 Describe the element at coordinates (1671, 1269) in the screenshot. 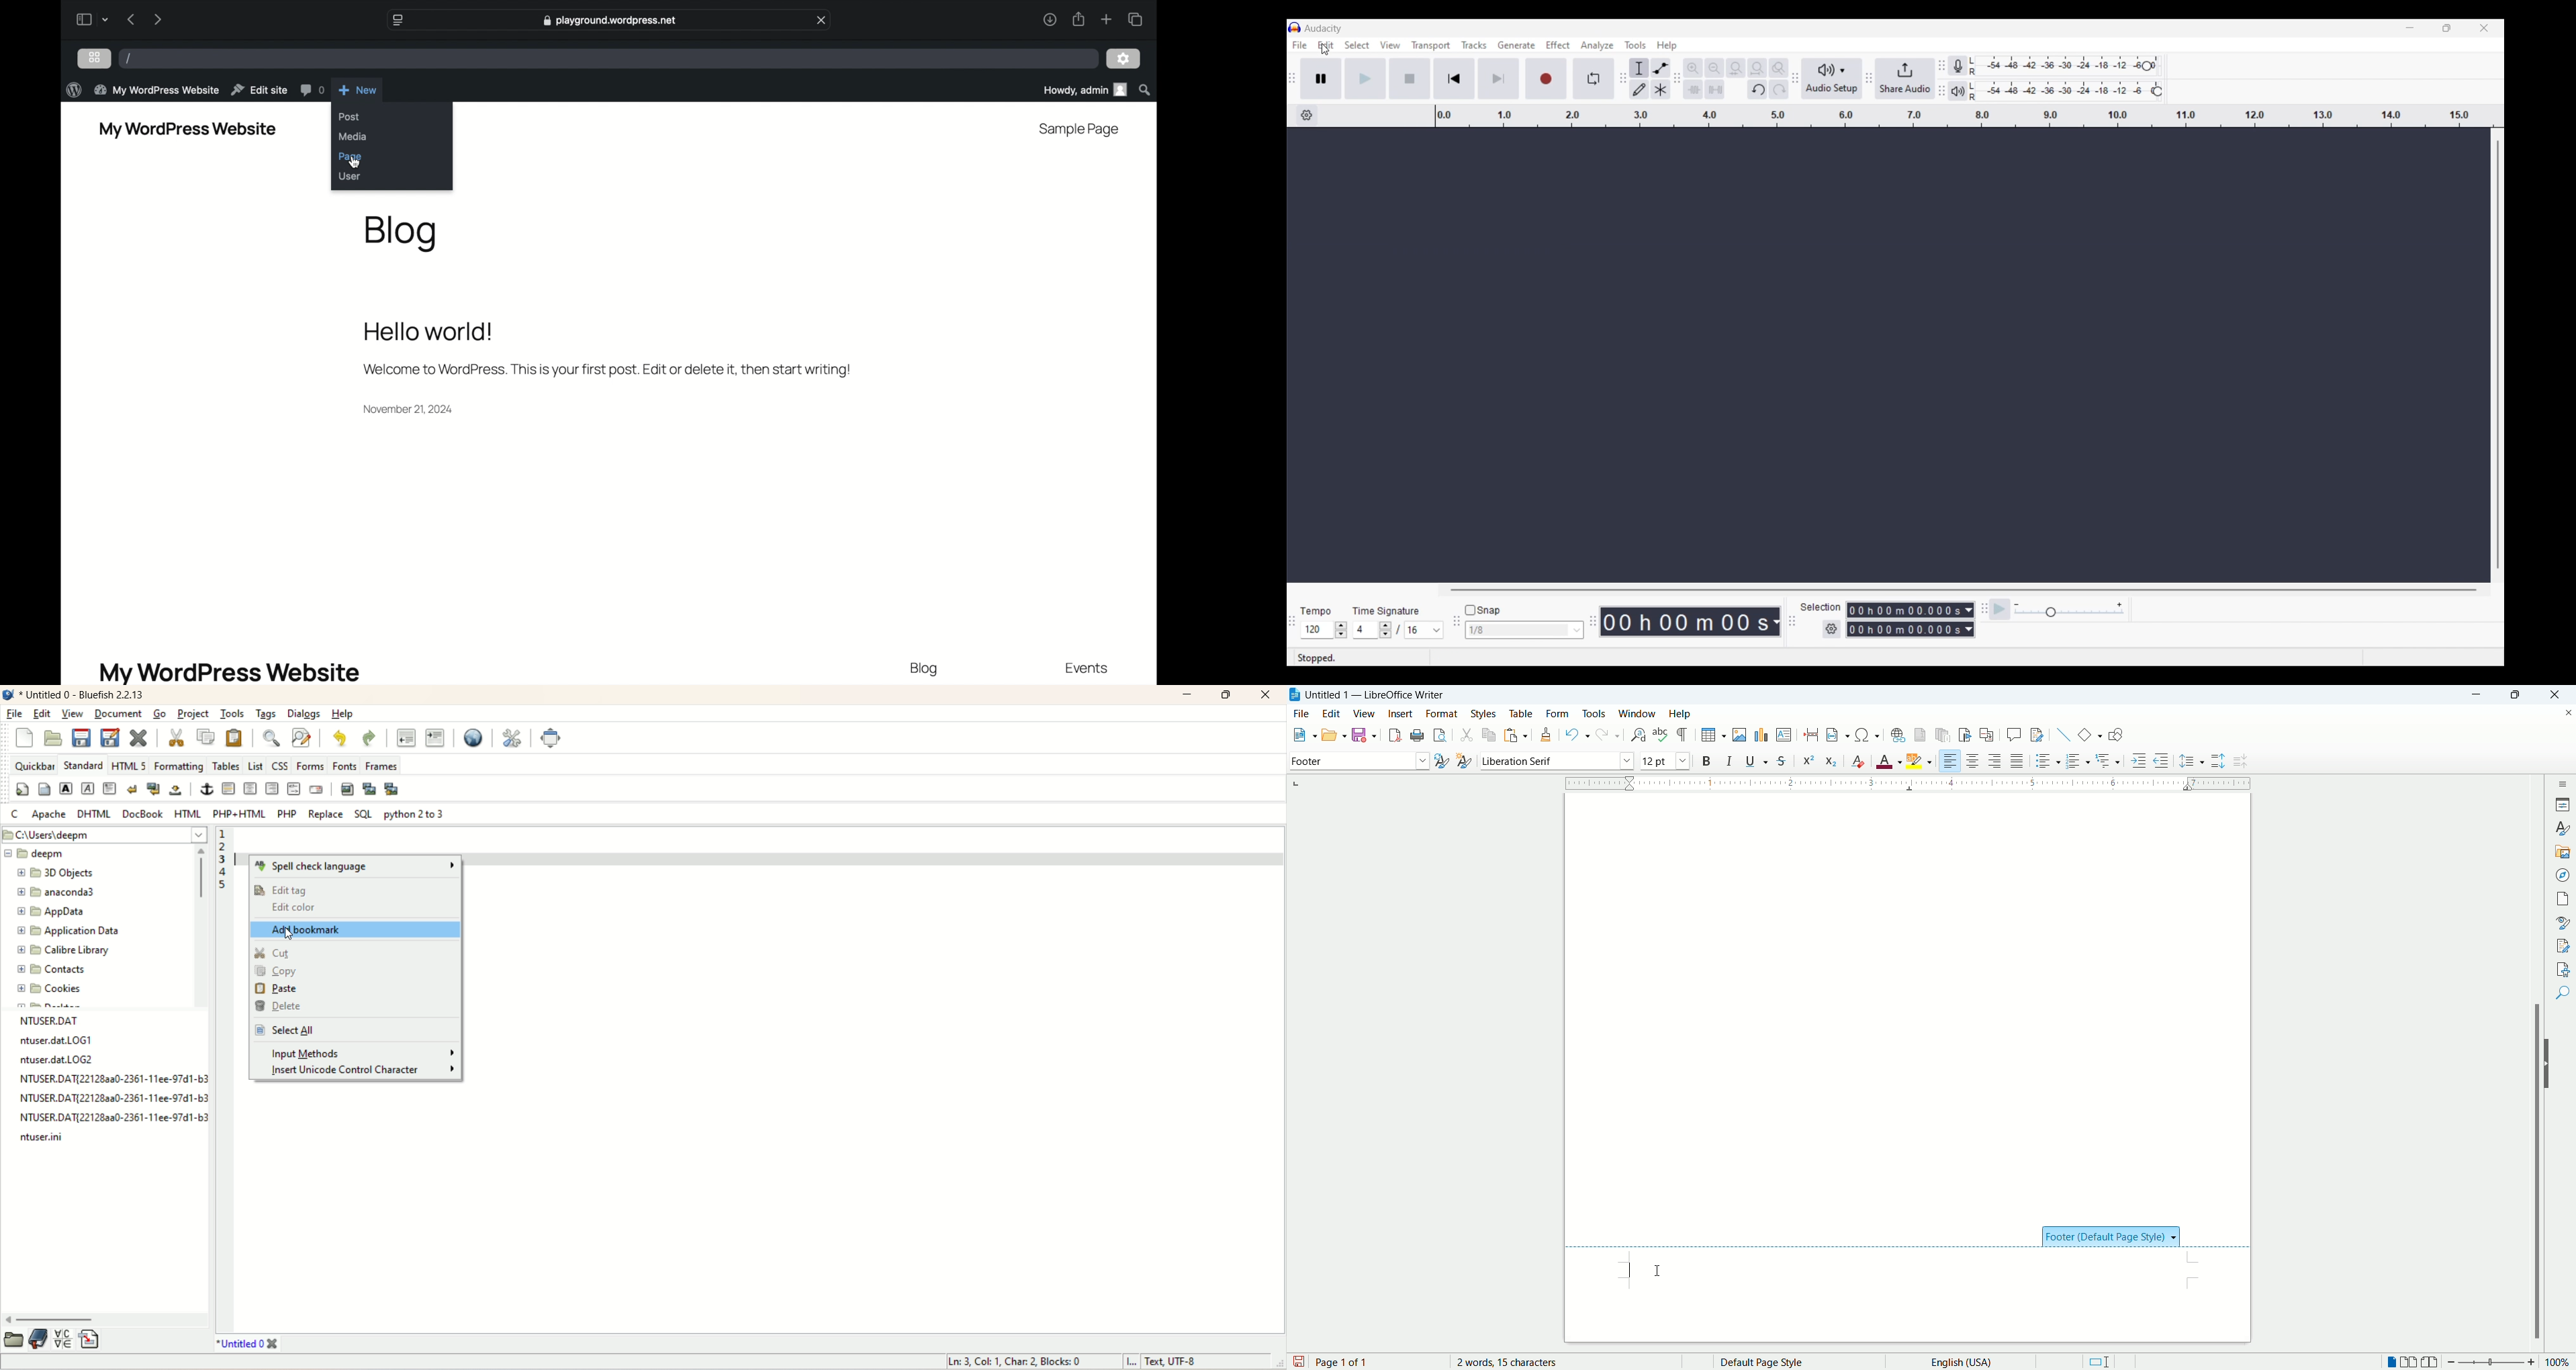

I see `cursor` at that location.